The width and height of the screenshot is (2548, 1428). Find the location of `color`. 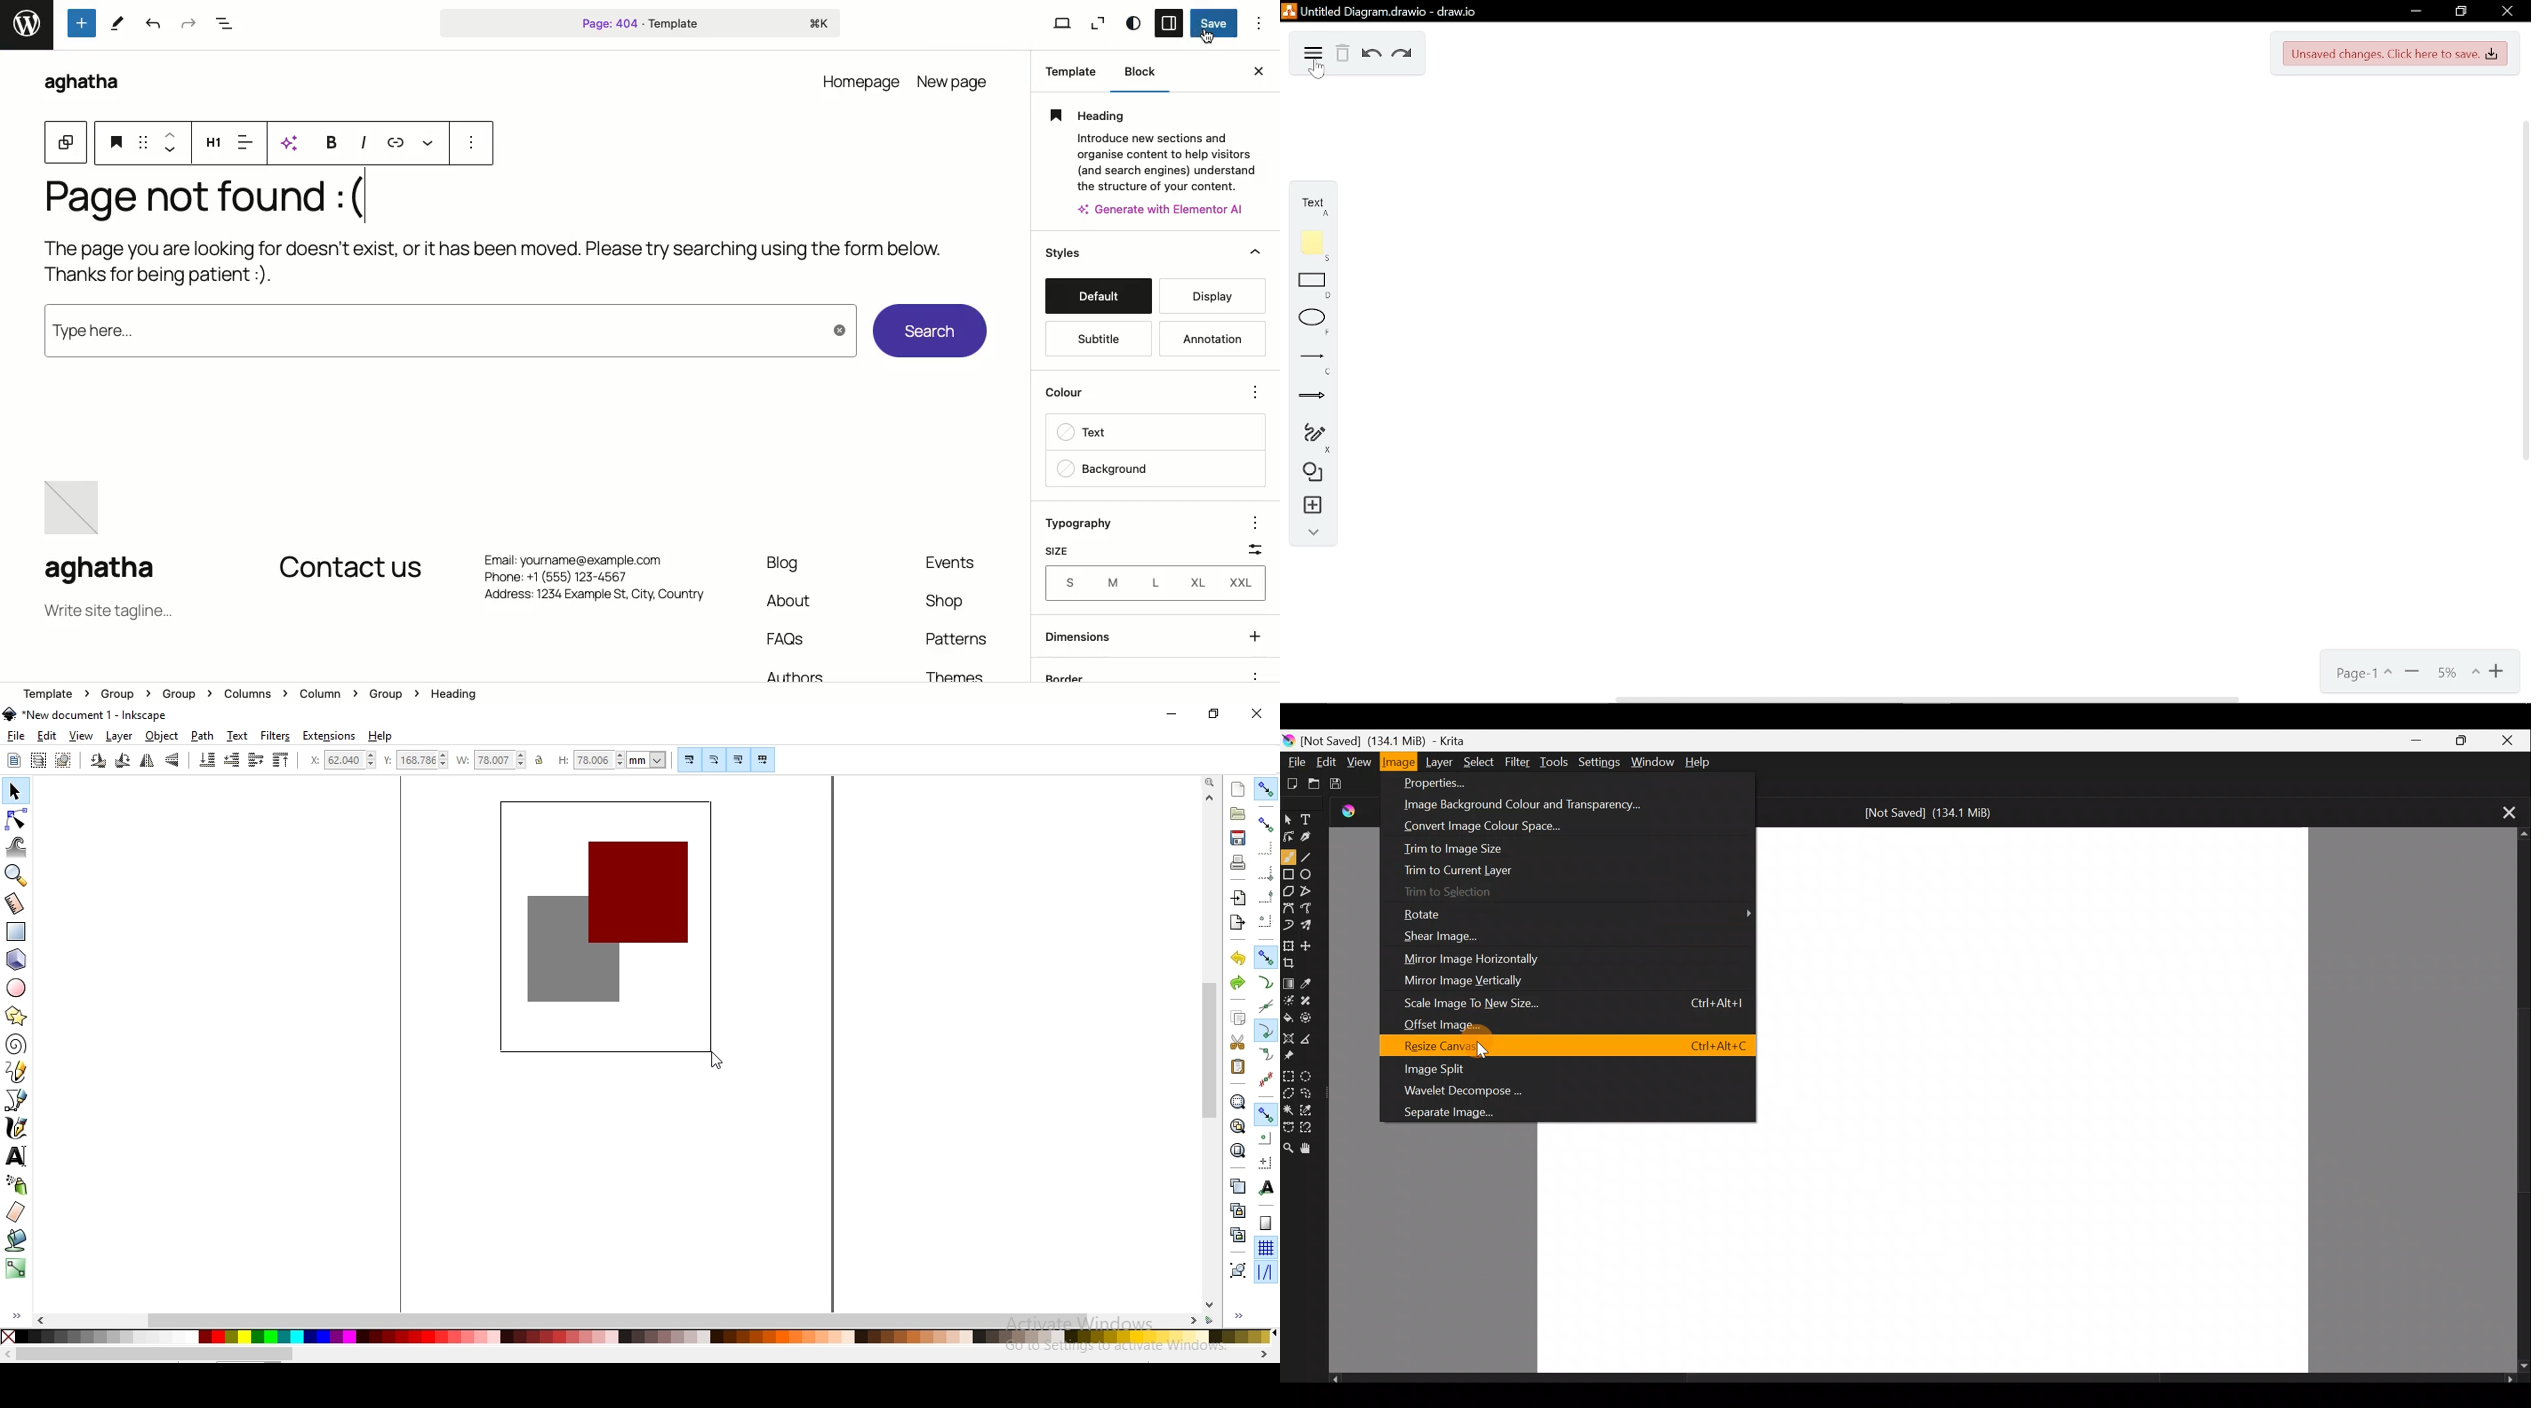

color is located at coordinates (1070, 391).